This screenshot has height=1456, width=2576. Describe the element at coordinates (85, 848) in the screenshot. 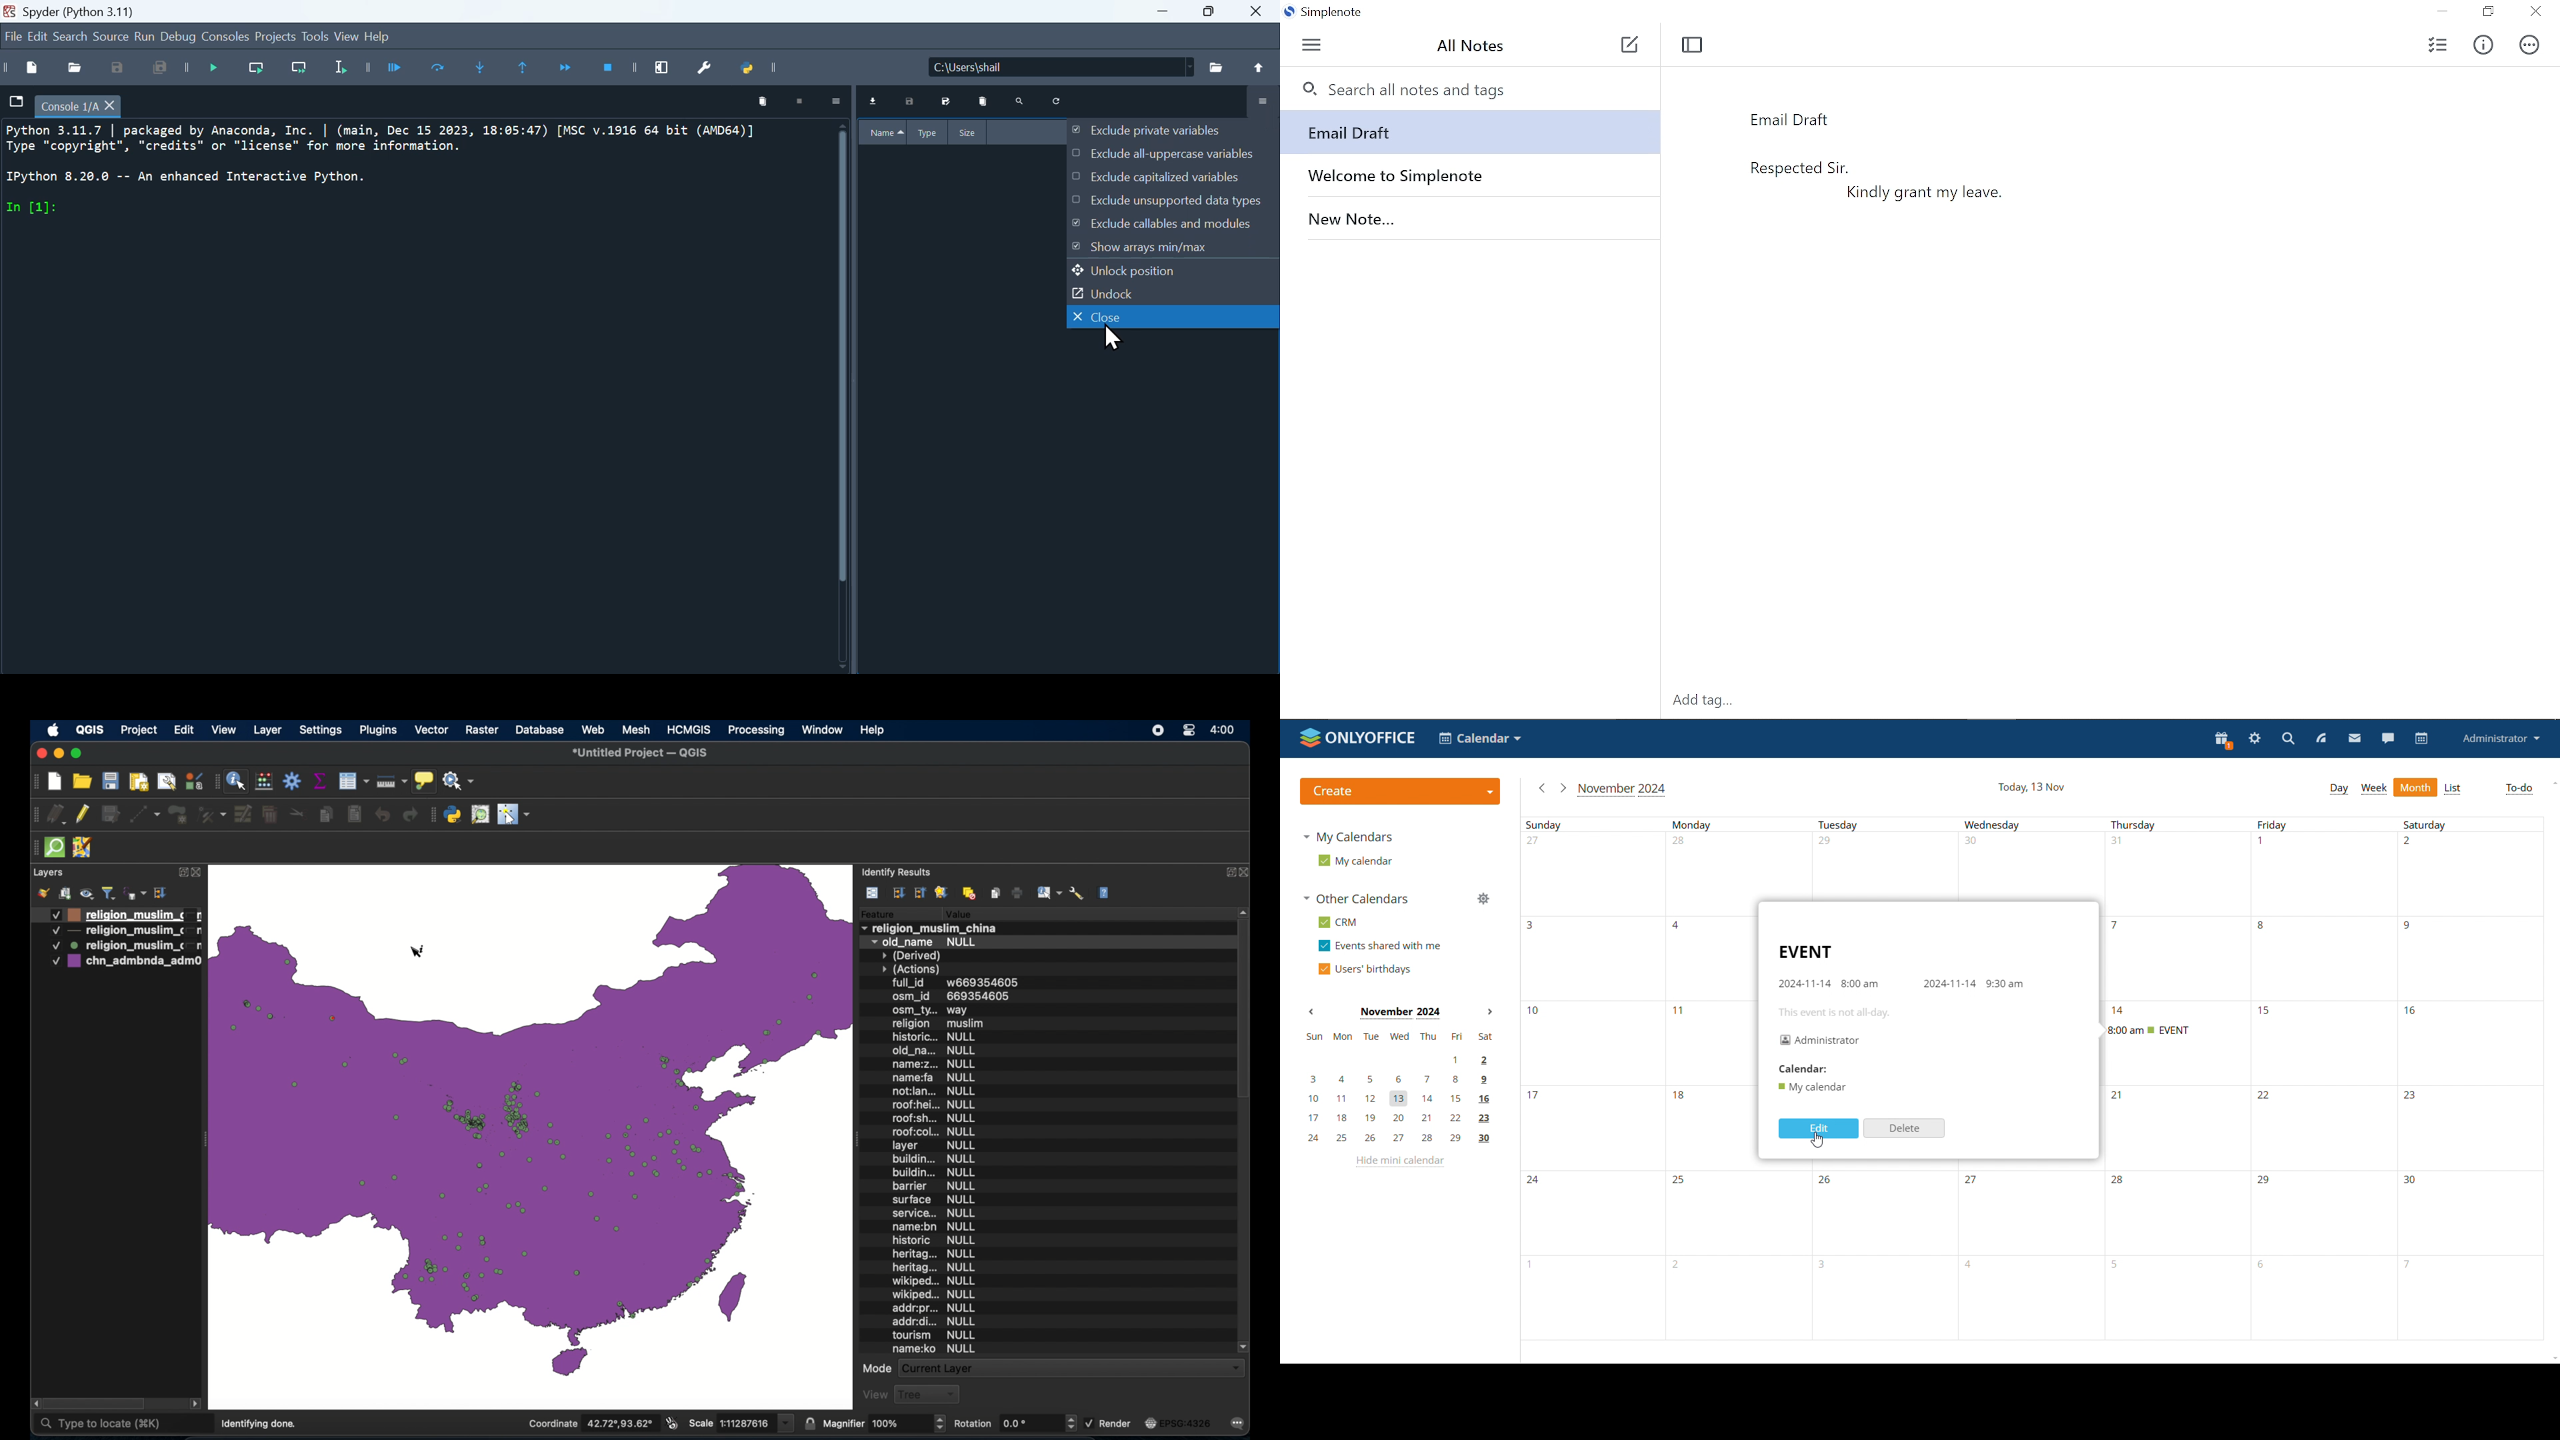

I see `jsom remote` at that location.